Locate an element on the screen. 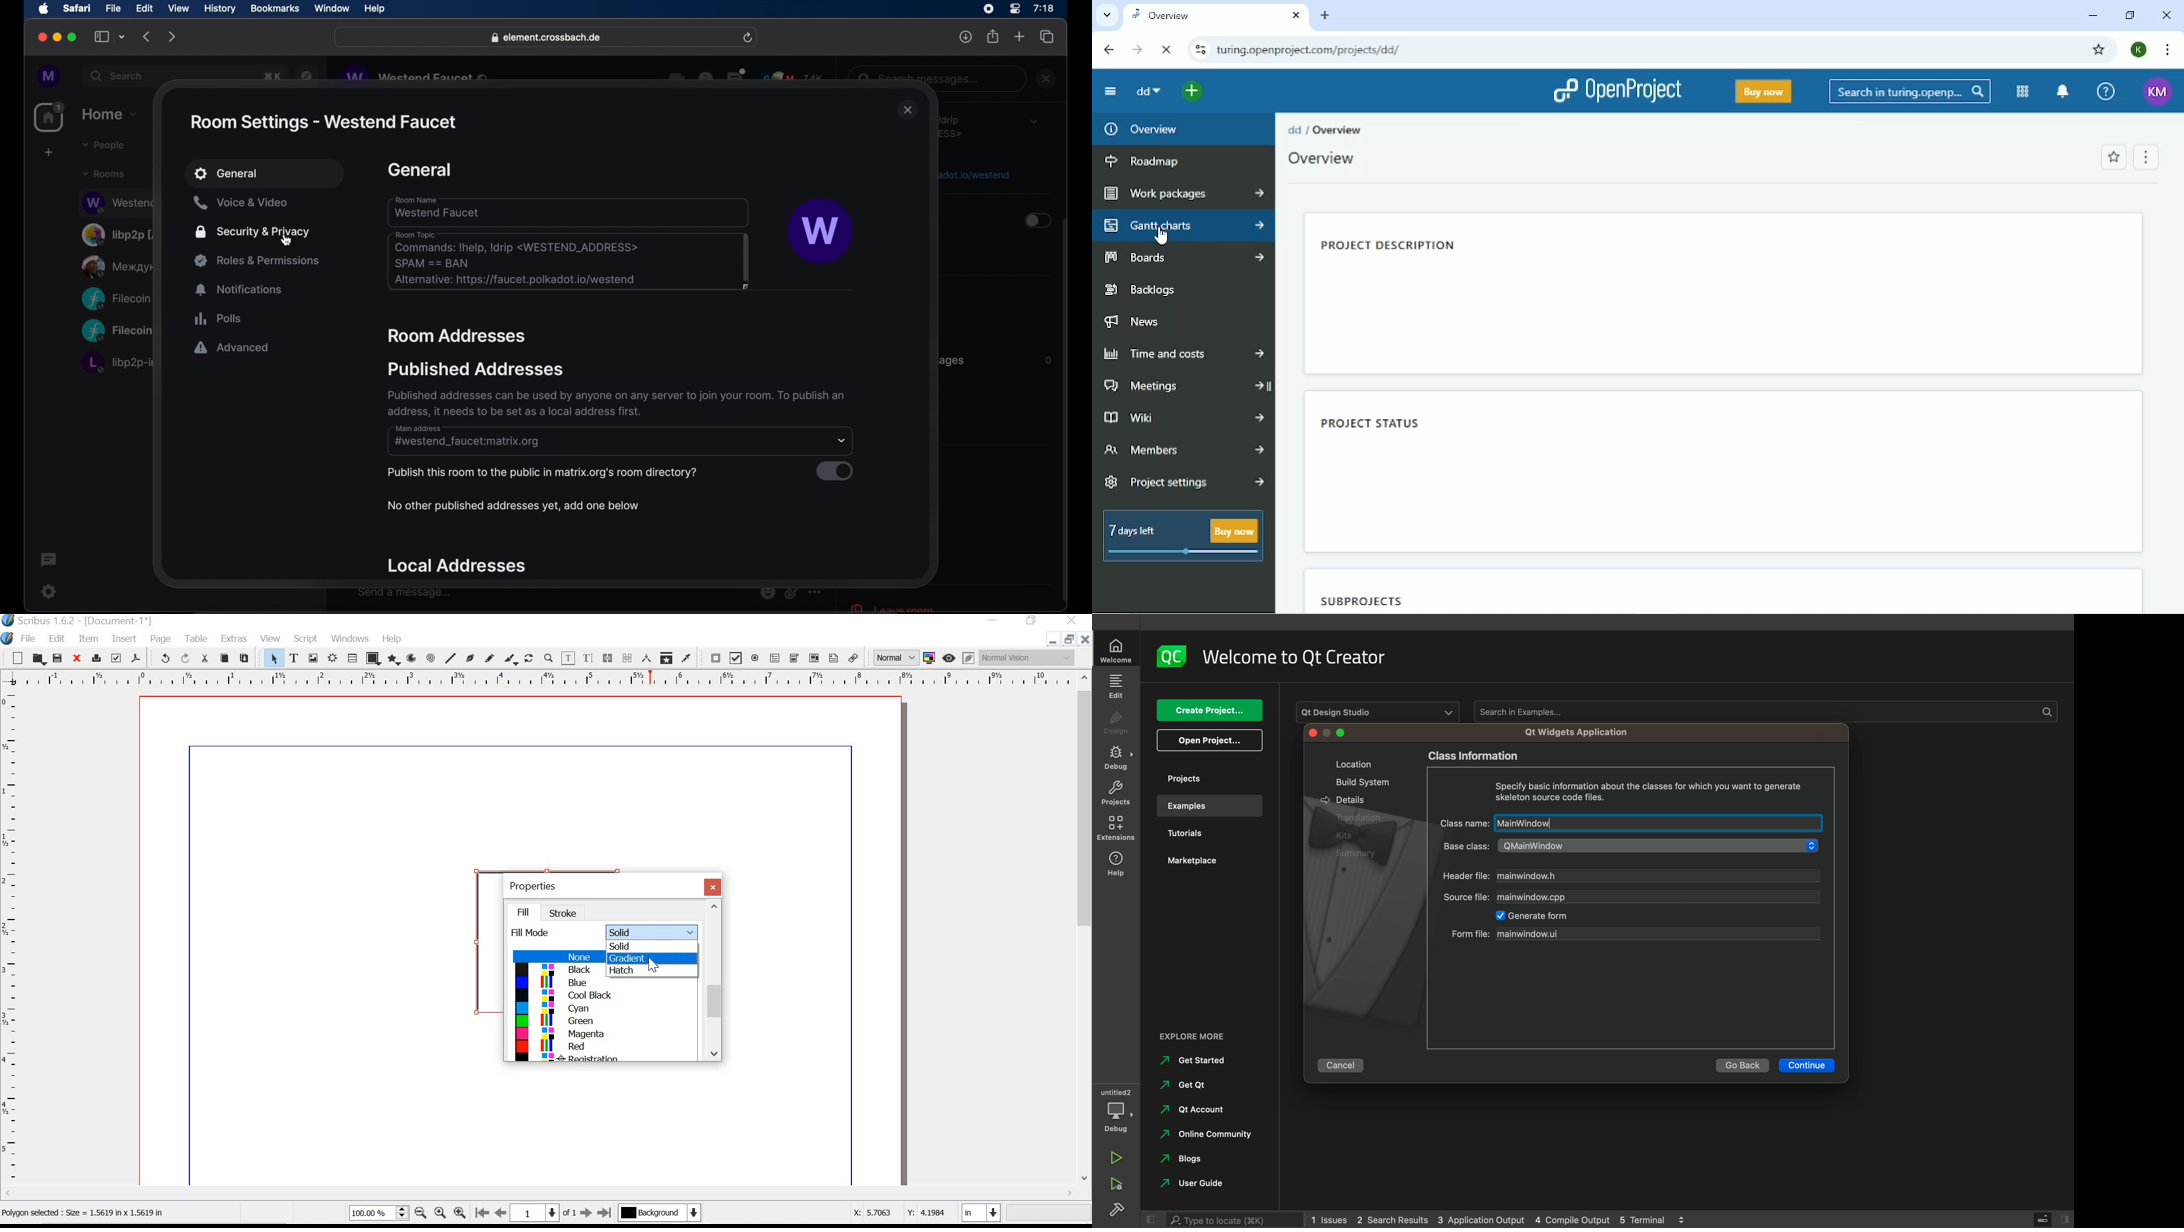  solid is located at coordinates (652, 931).